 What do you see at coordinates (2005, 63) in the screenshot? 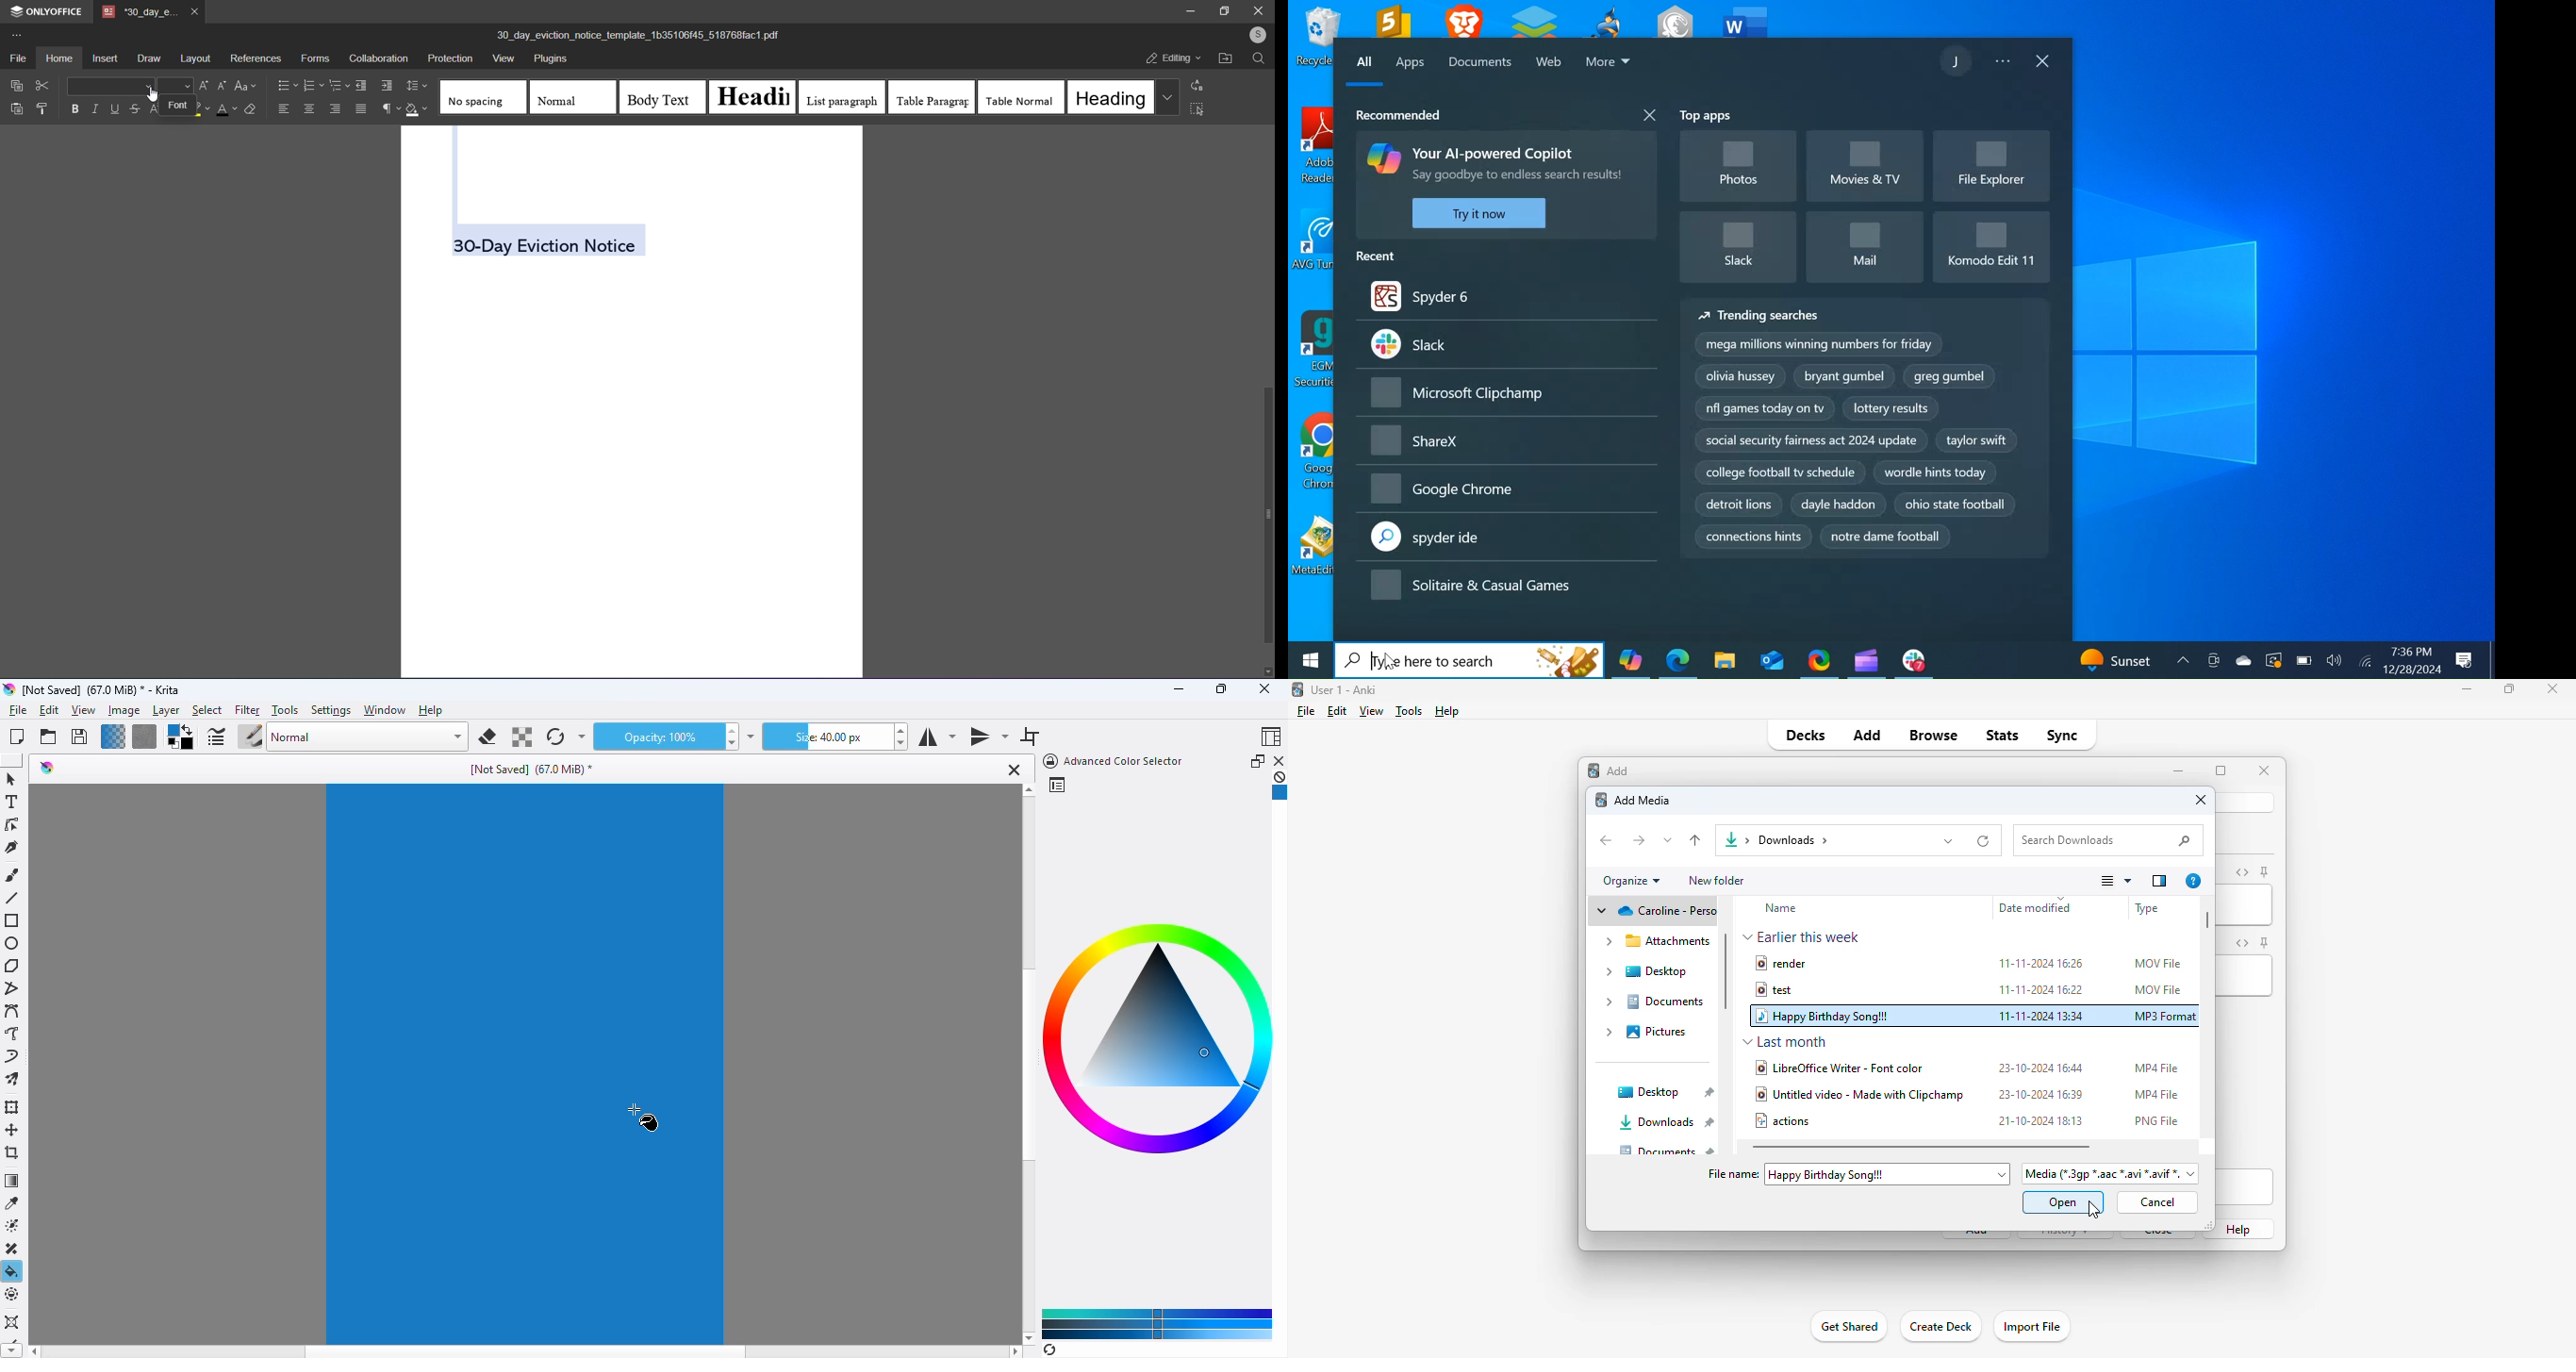
I see `More Settings` at bounding box center [2005, 63].